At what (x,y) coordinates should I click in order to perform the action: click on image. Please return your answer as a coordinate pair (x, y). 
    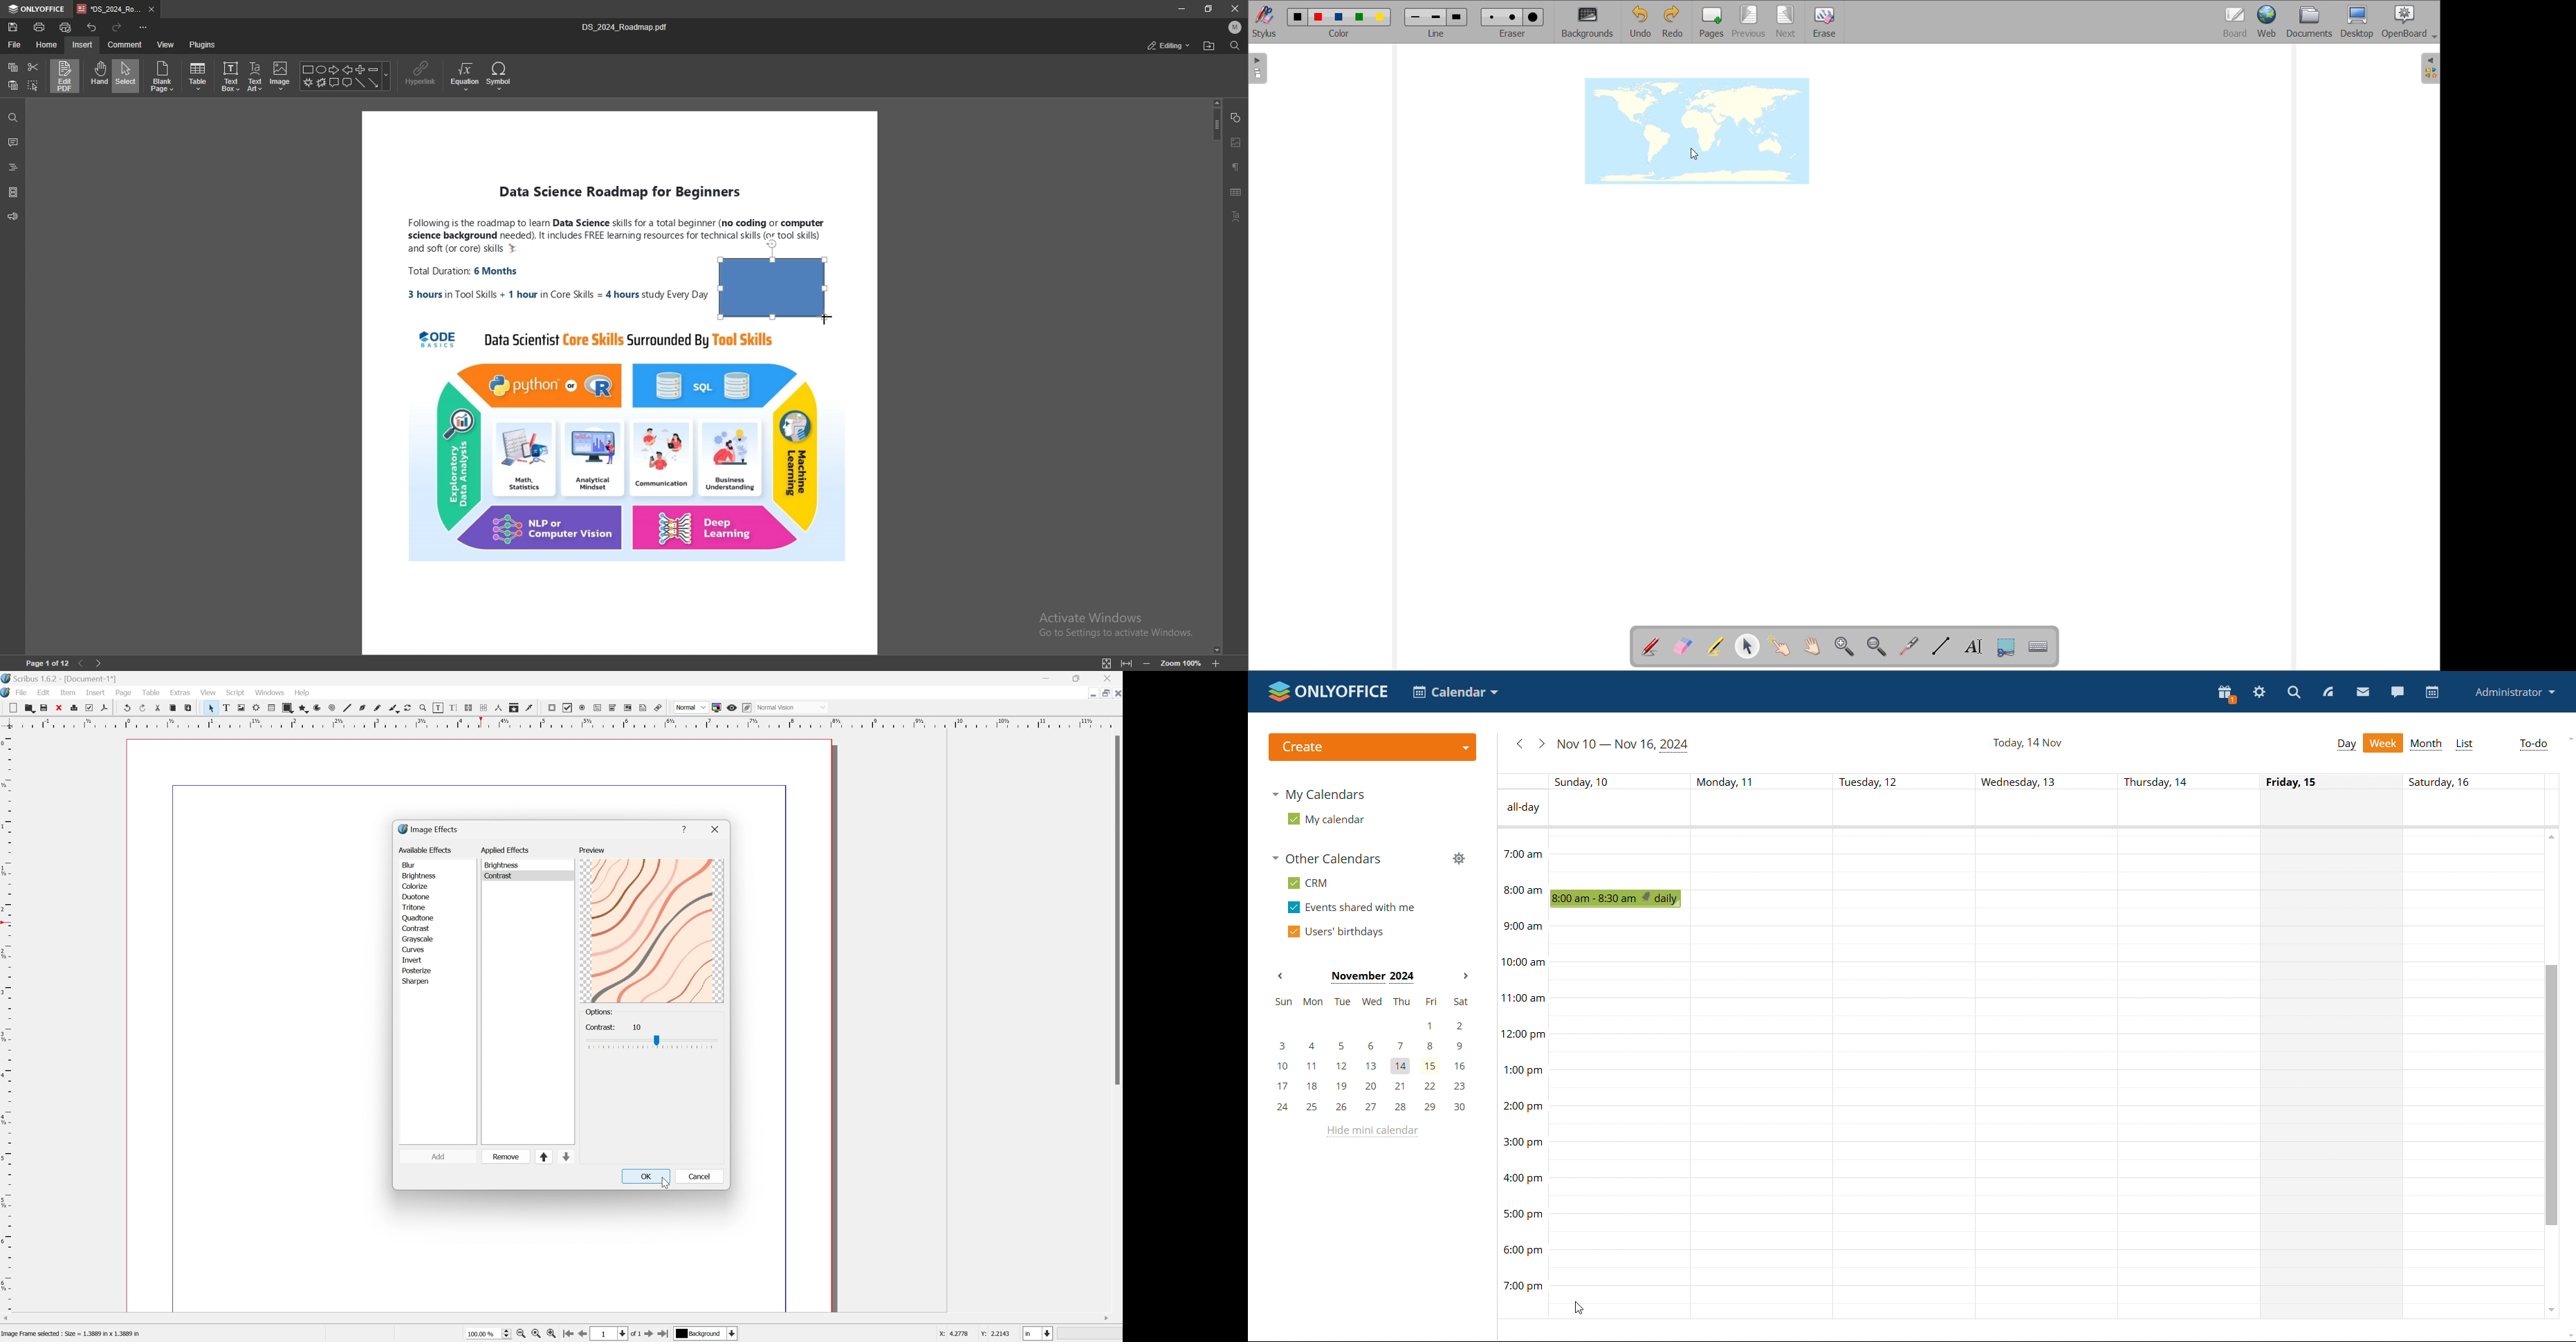
    Looking at the image, I should click on (280, 76).